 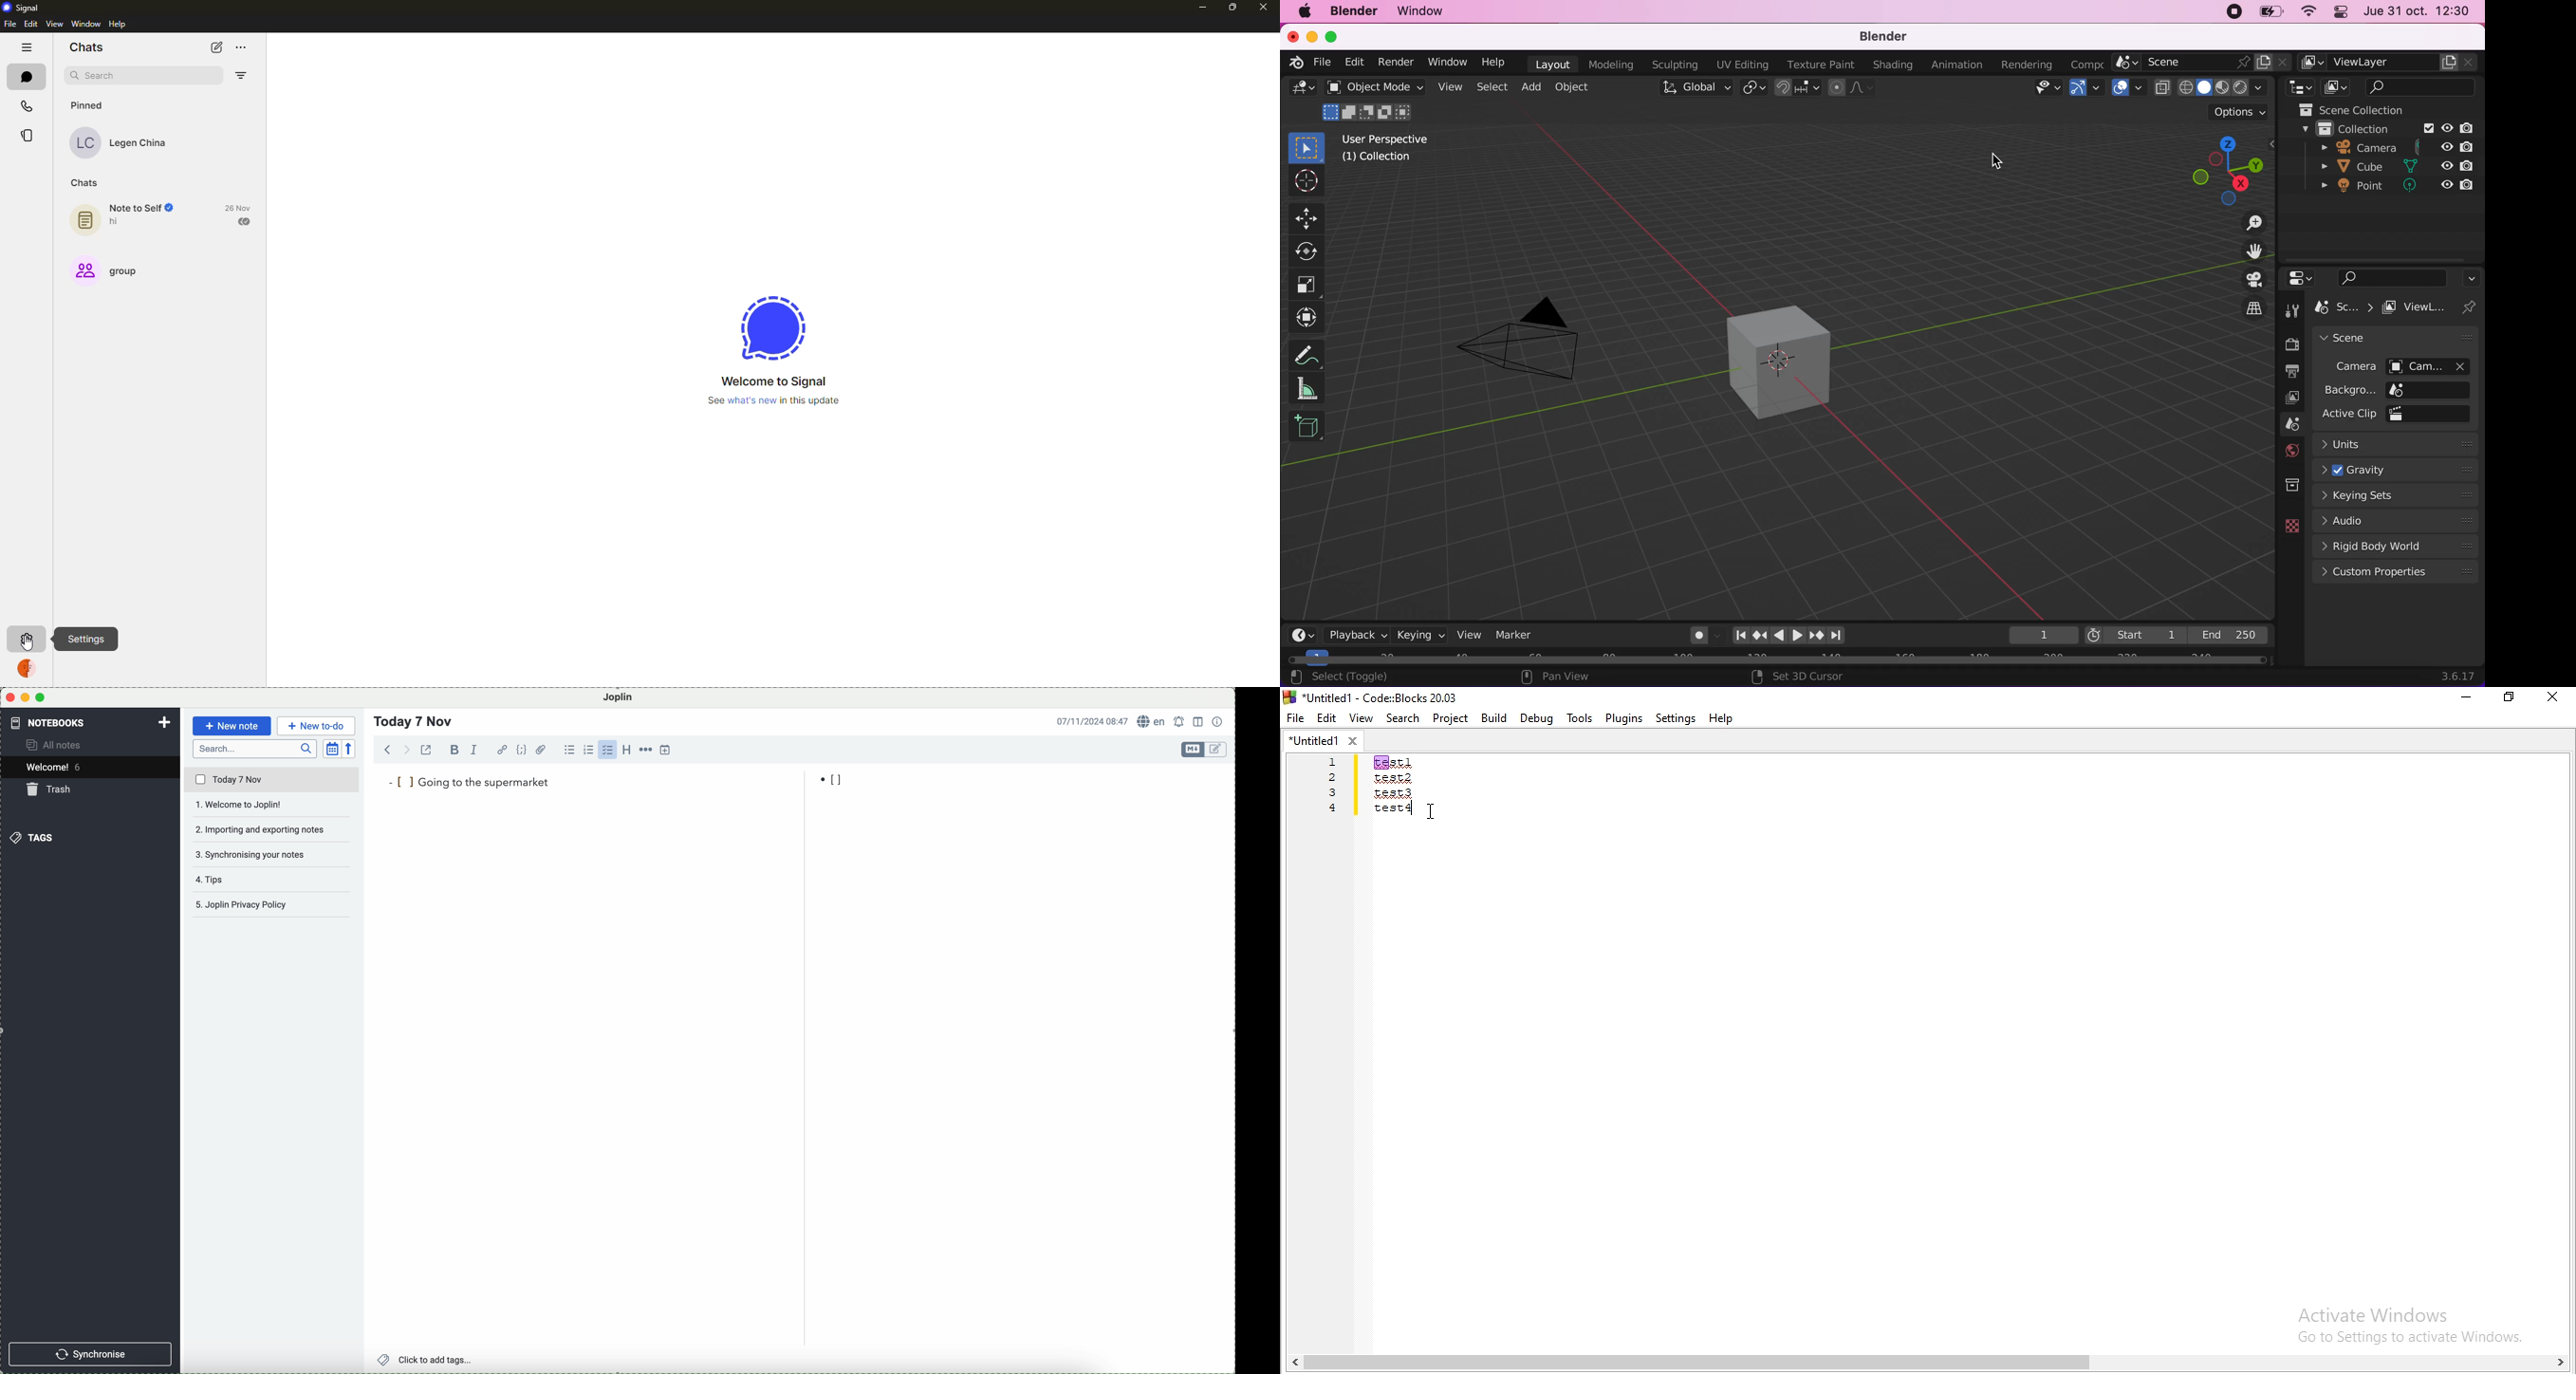 What do you see at coordinates (56, 723) in the screenshot?
I see `notebooks tab` at bounding box center [56, 723].